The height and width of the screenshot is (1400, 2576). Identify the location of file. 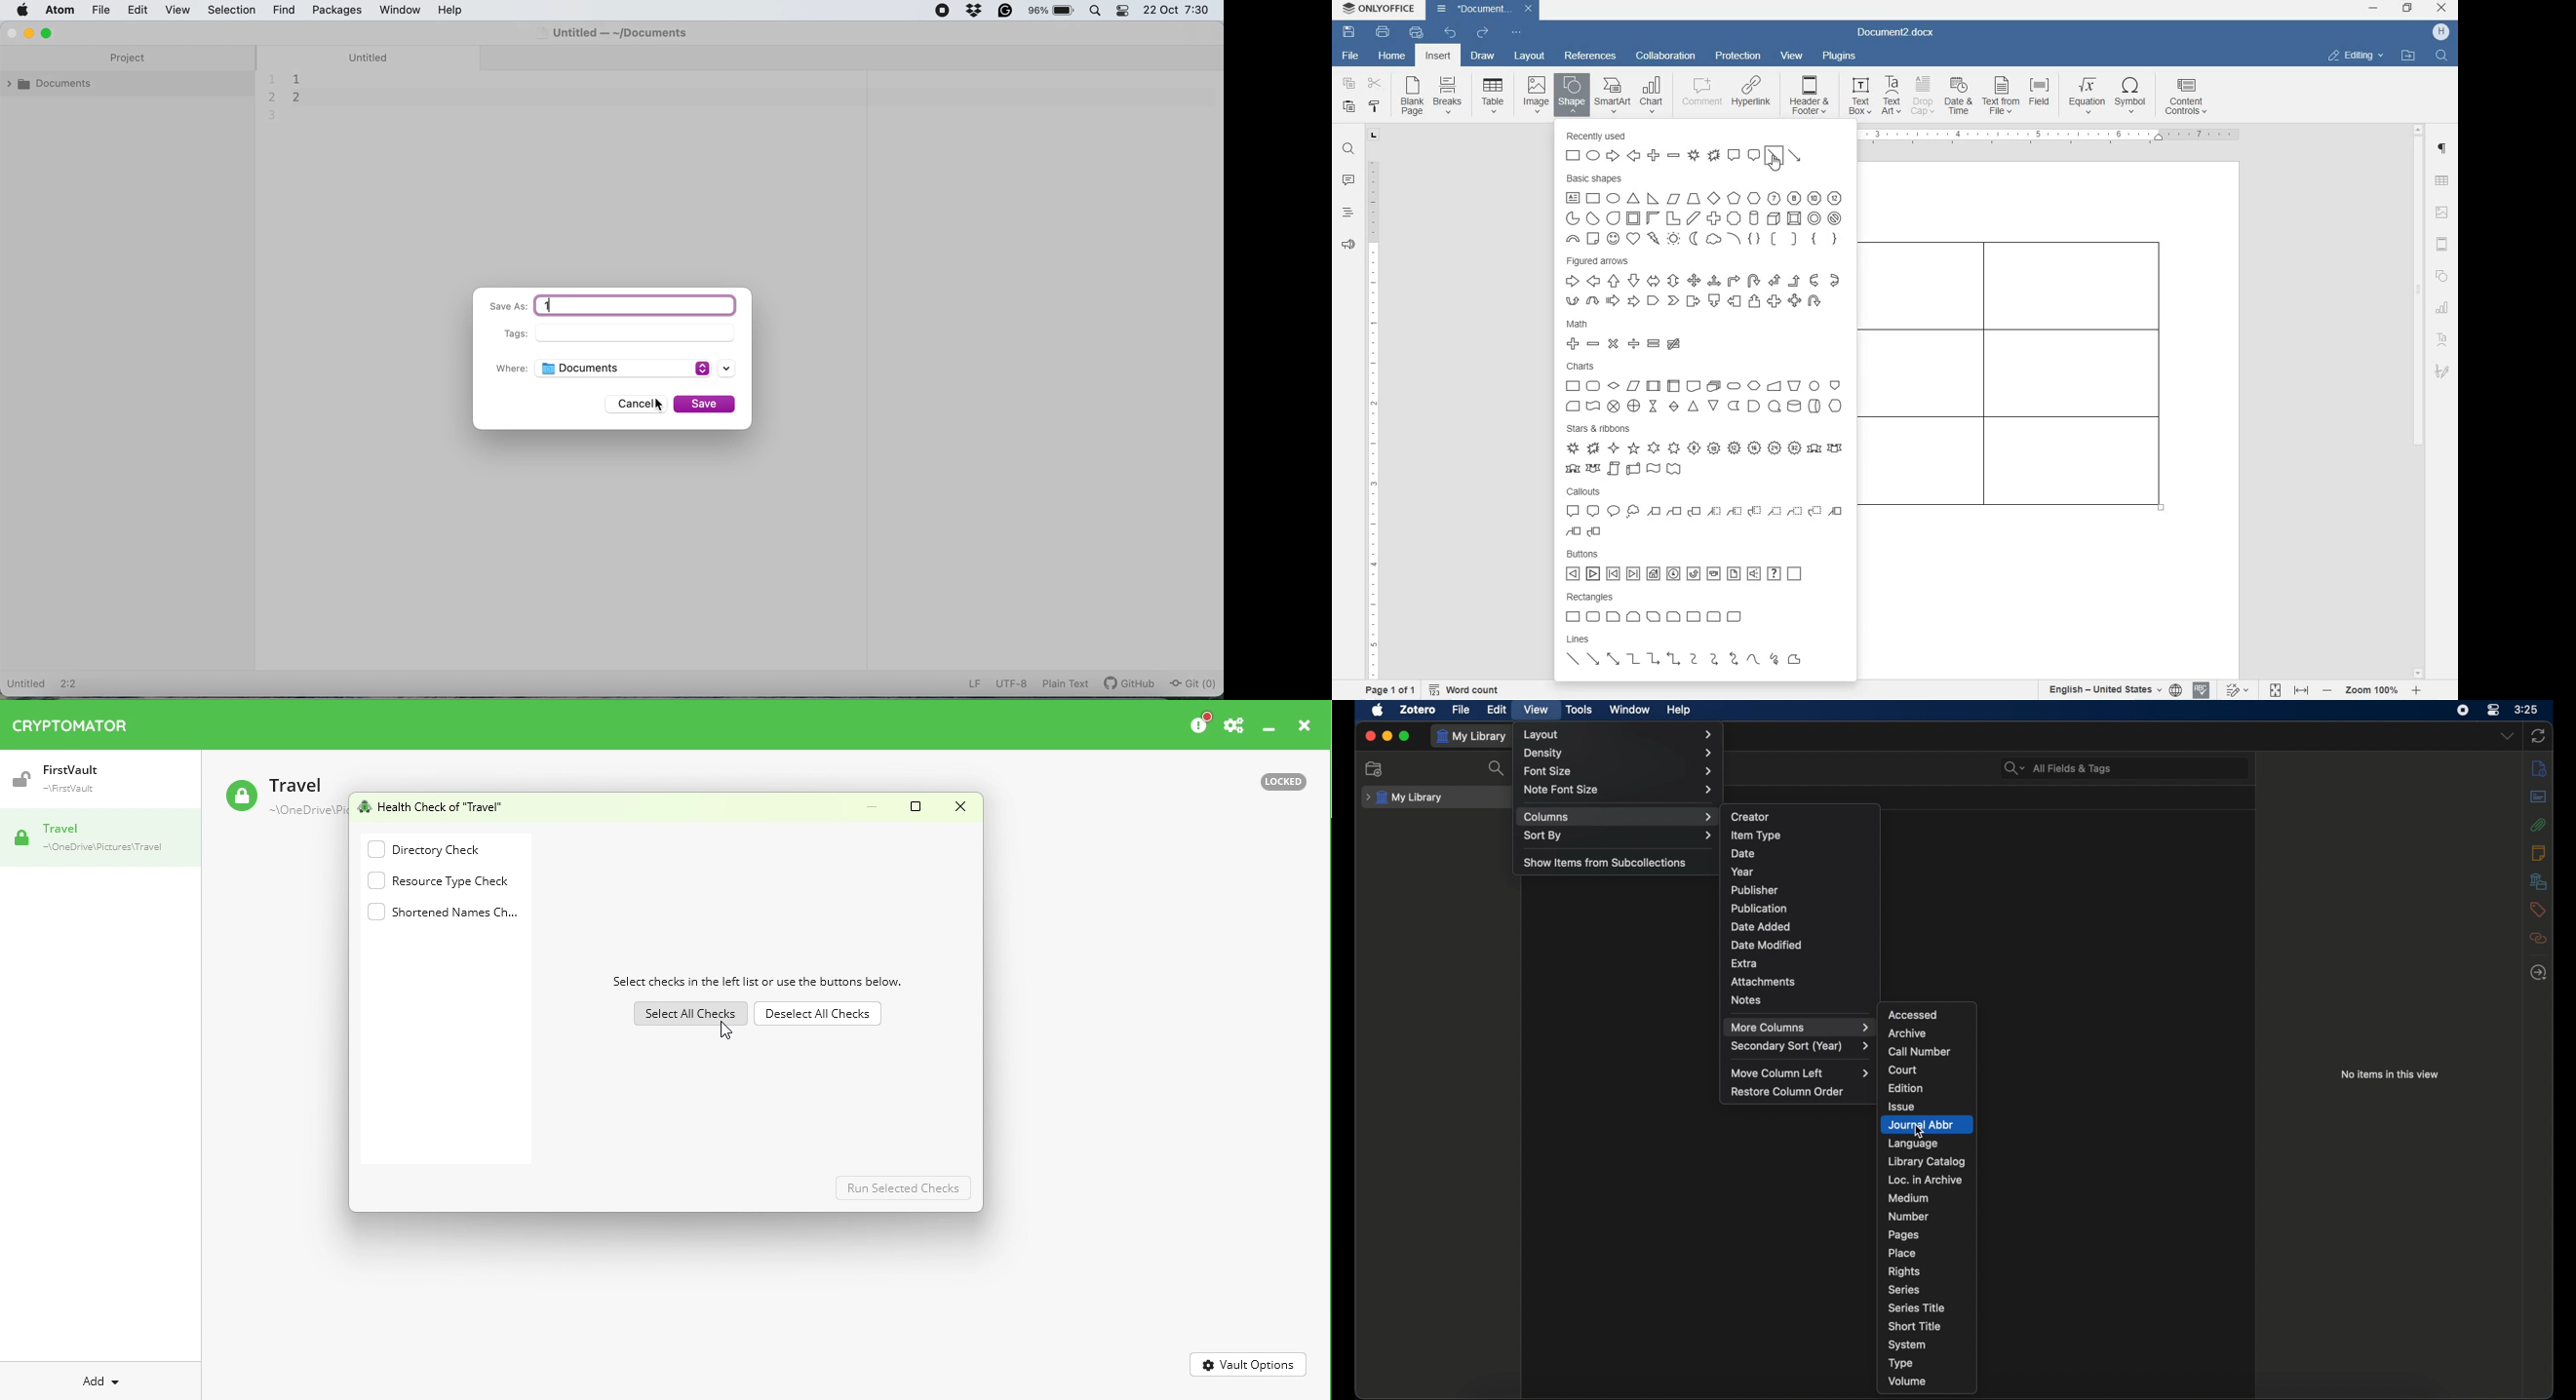
(107, 10).